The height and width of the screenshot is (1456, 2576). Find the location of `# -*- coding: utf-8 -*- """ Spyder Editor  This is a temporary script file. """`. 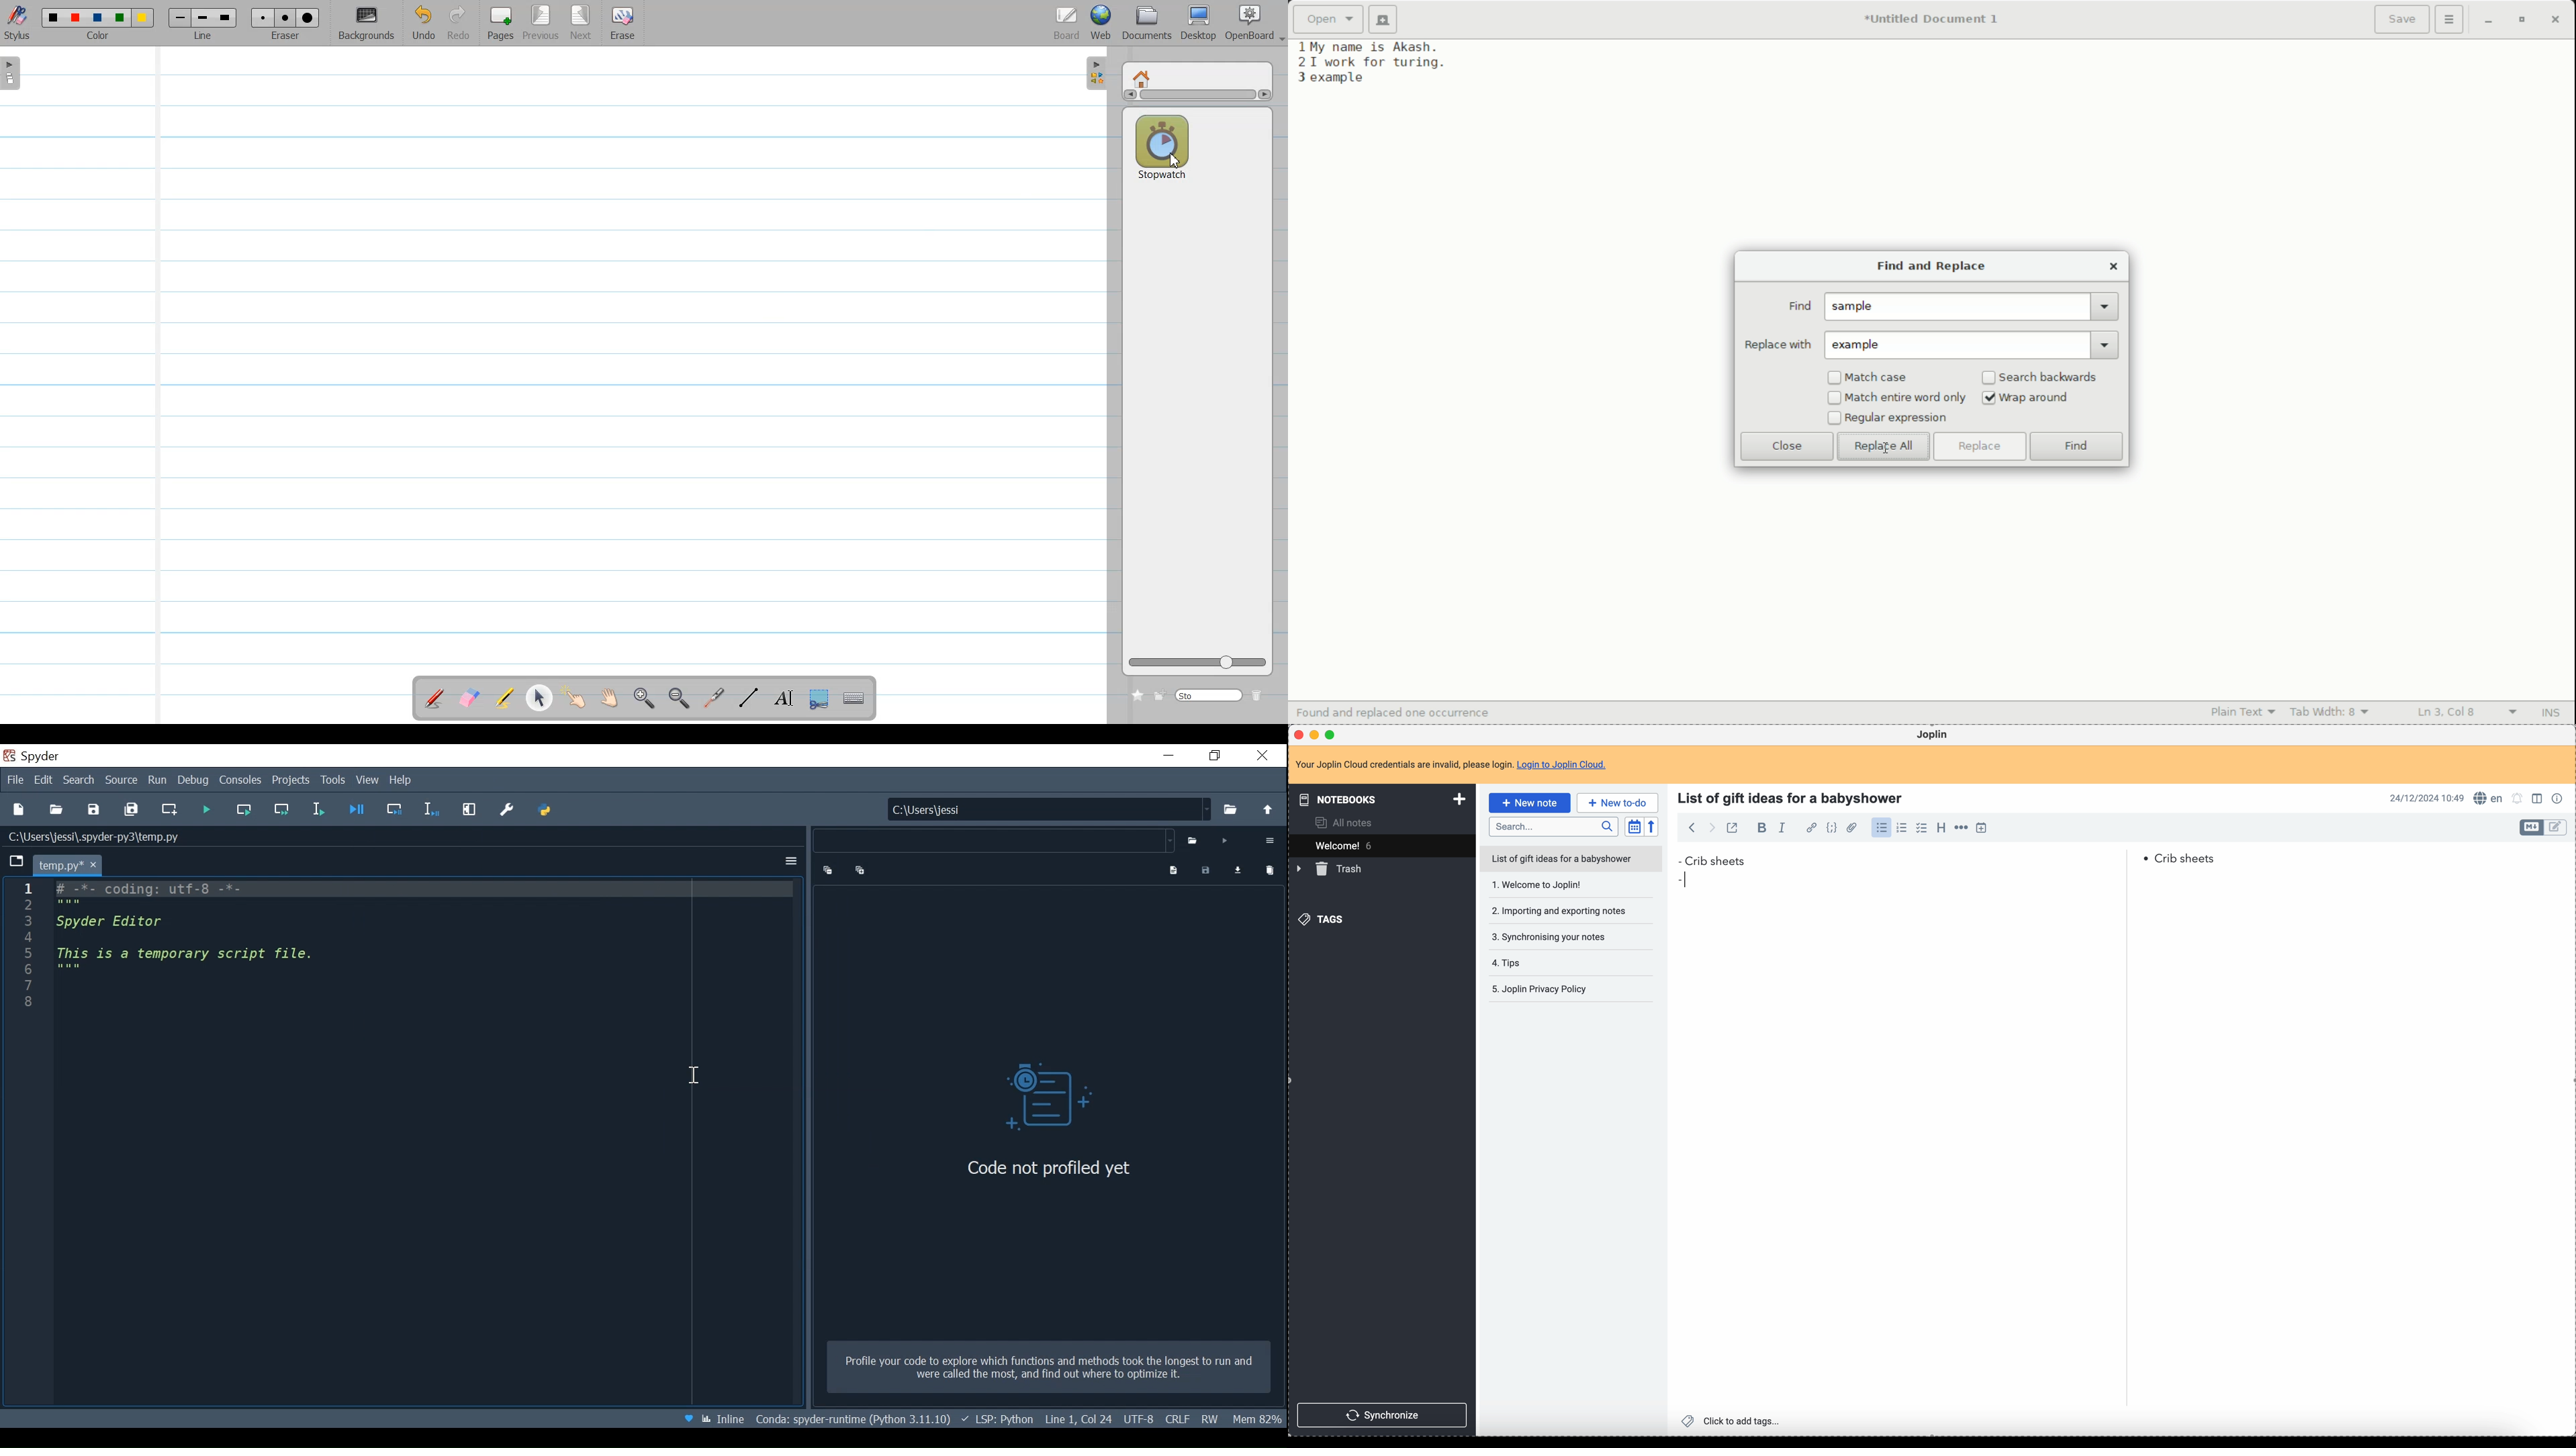

# -*- coding: utf-8 -*- """ Spyder Editor  This is a temporary script file. """ is located at coordinates (426, 951).